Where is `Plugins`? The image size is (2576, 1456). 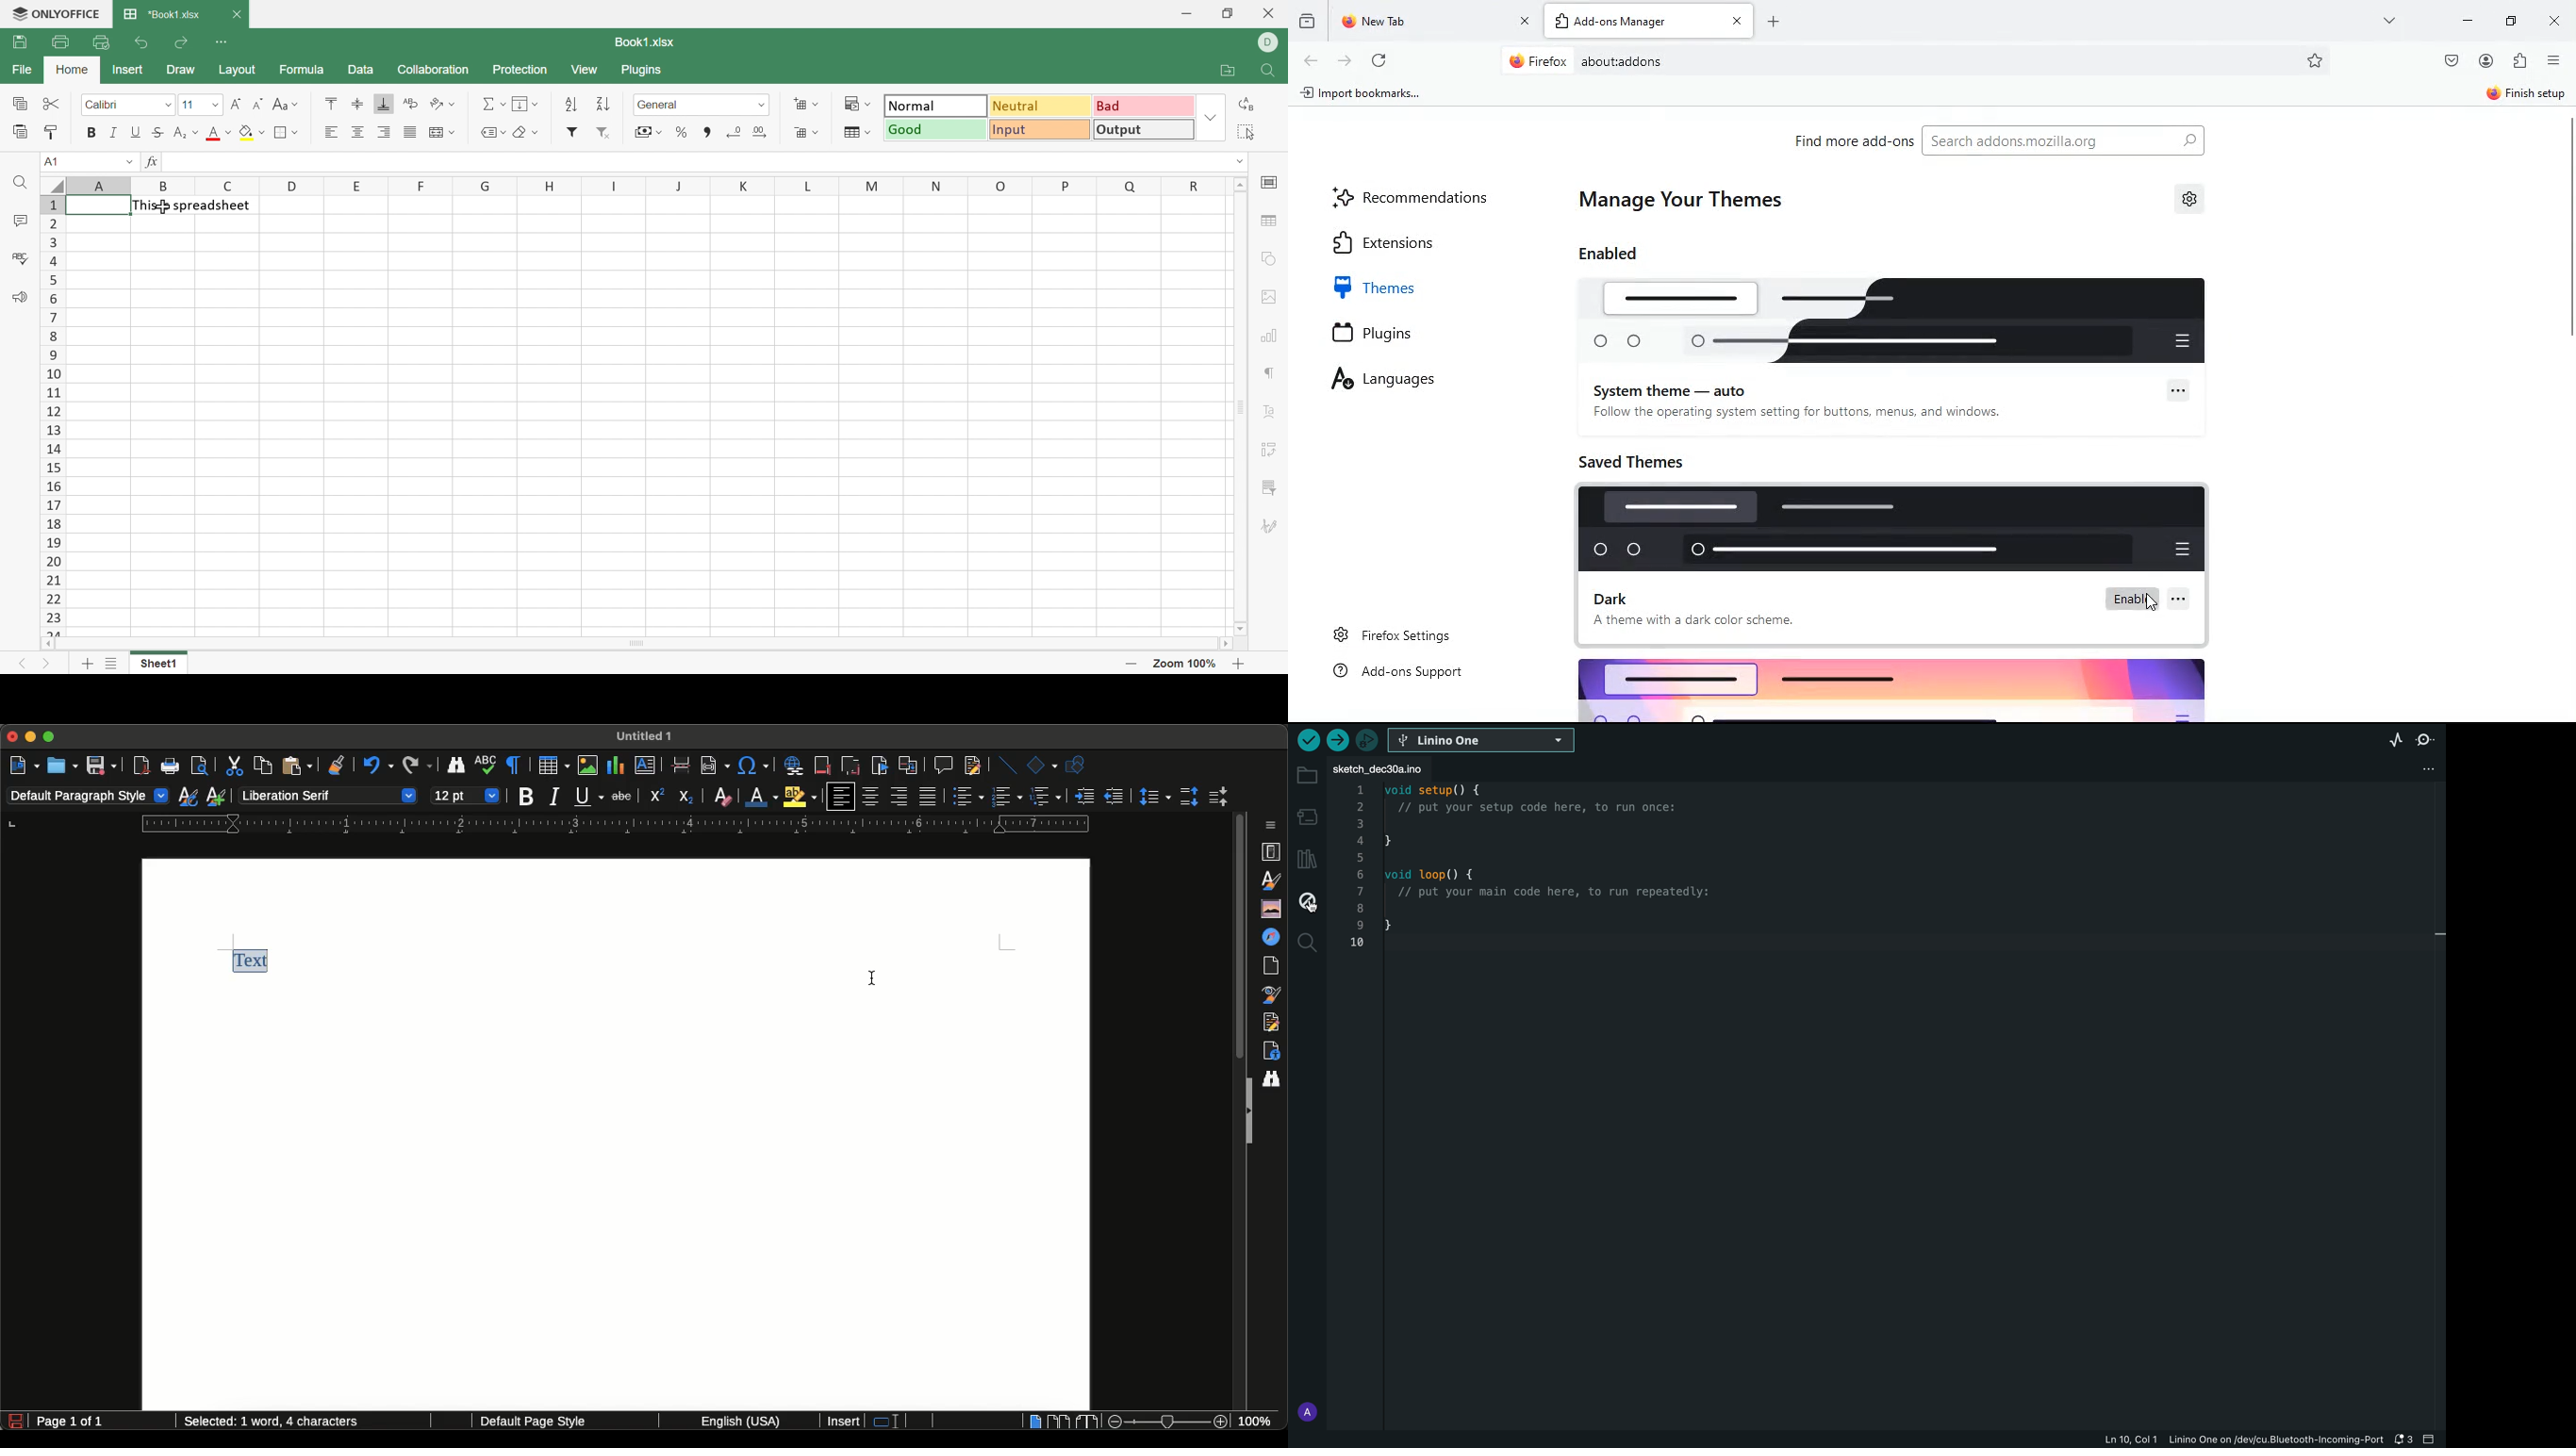
Plugins is located at coordinates (644, 70).